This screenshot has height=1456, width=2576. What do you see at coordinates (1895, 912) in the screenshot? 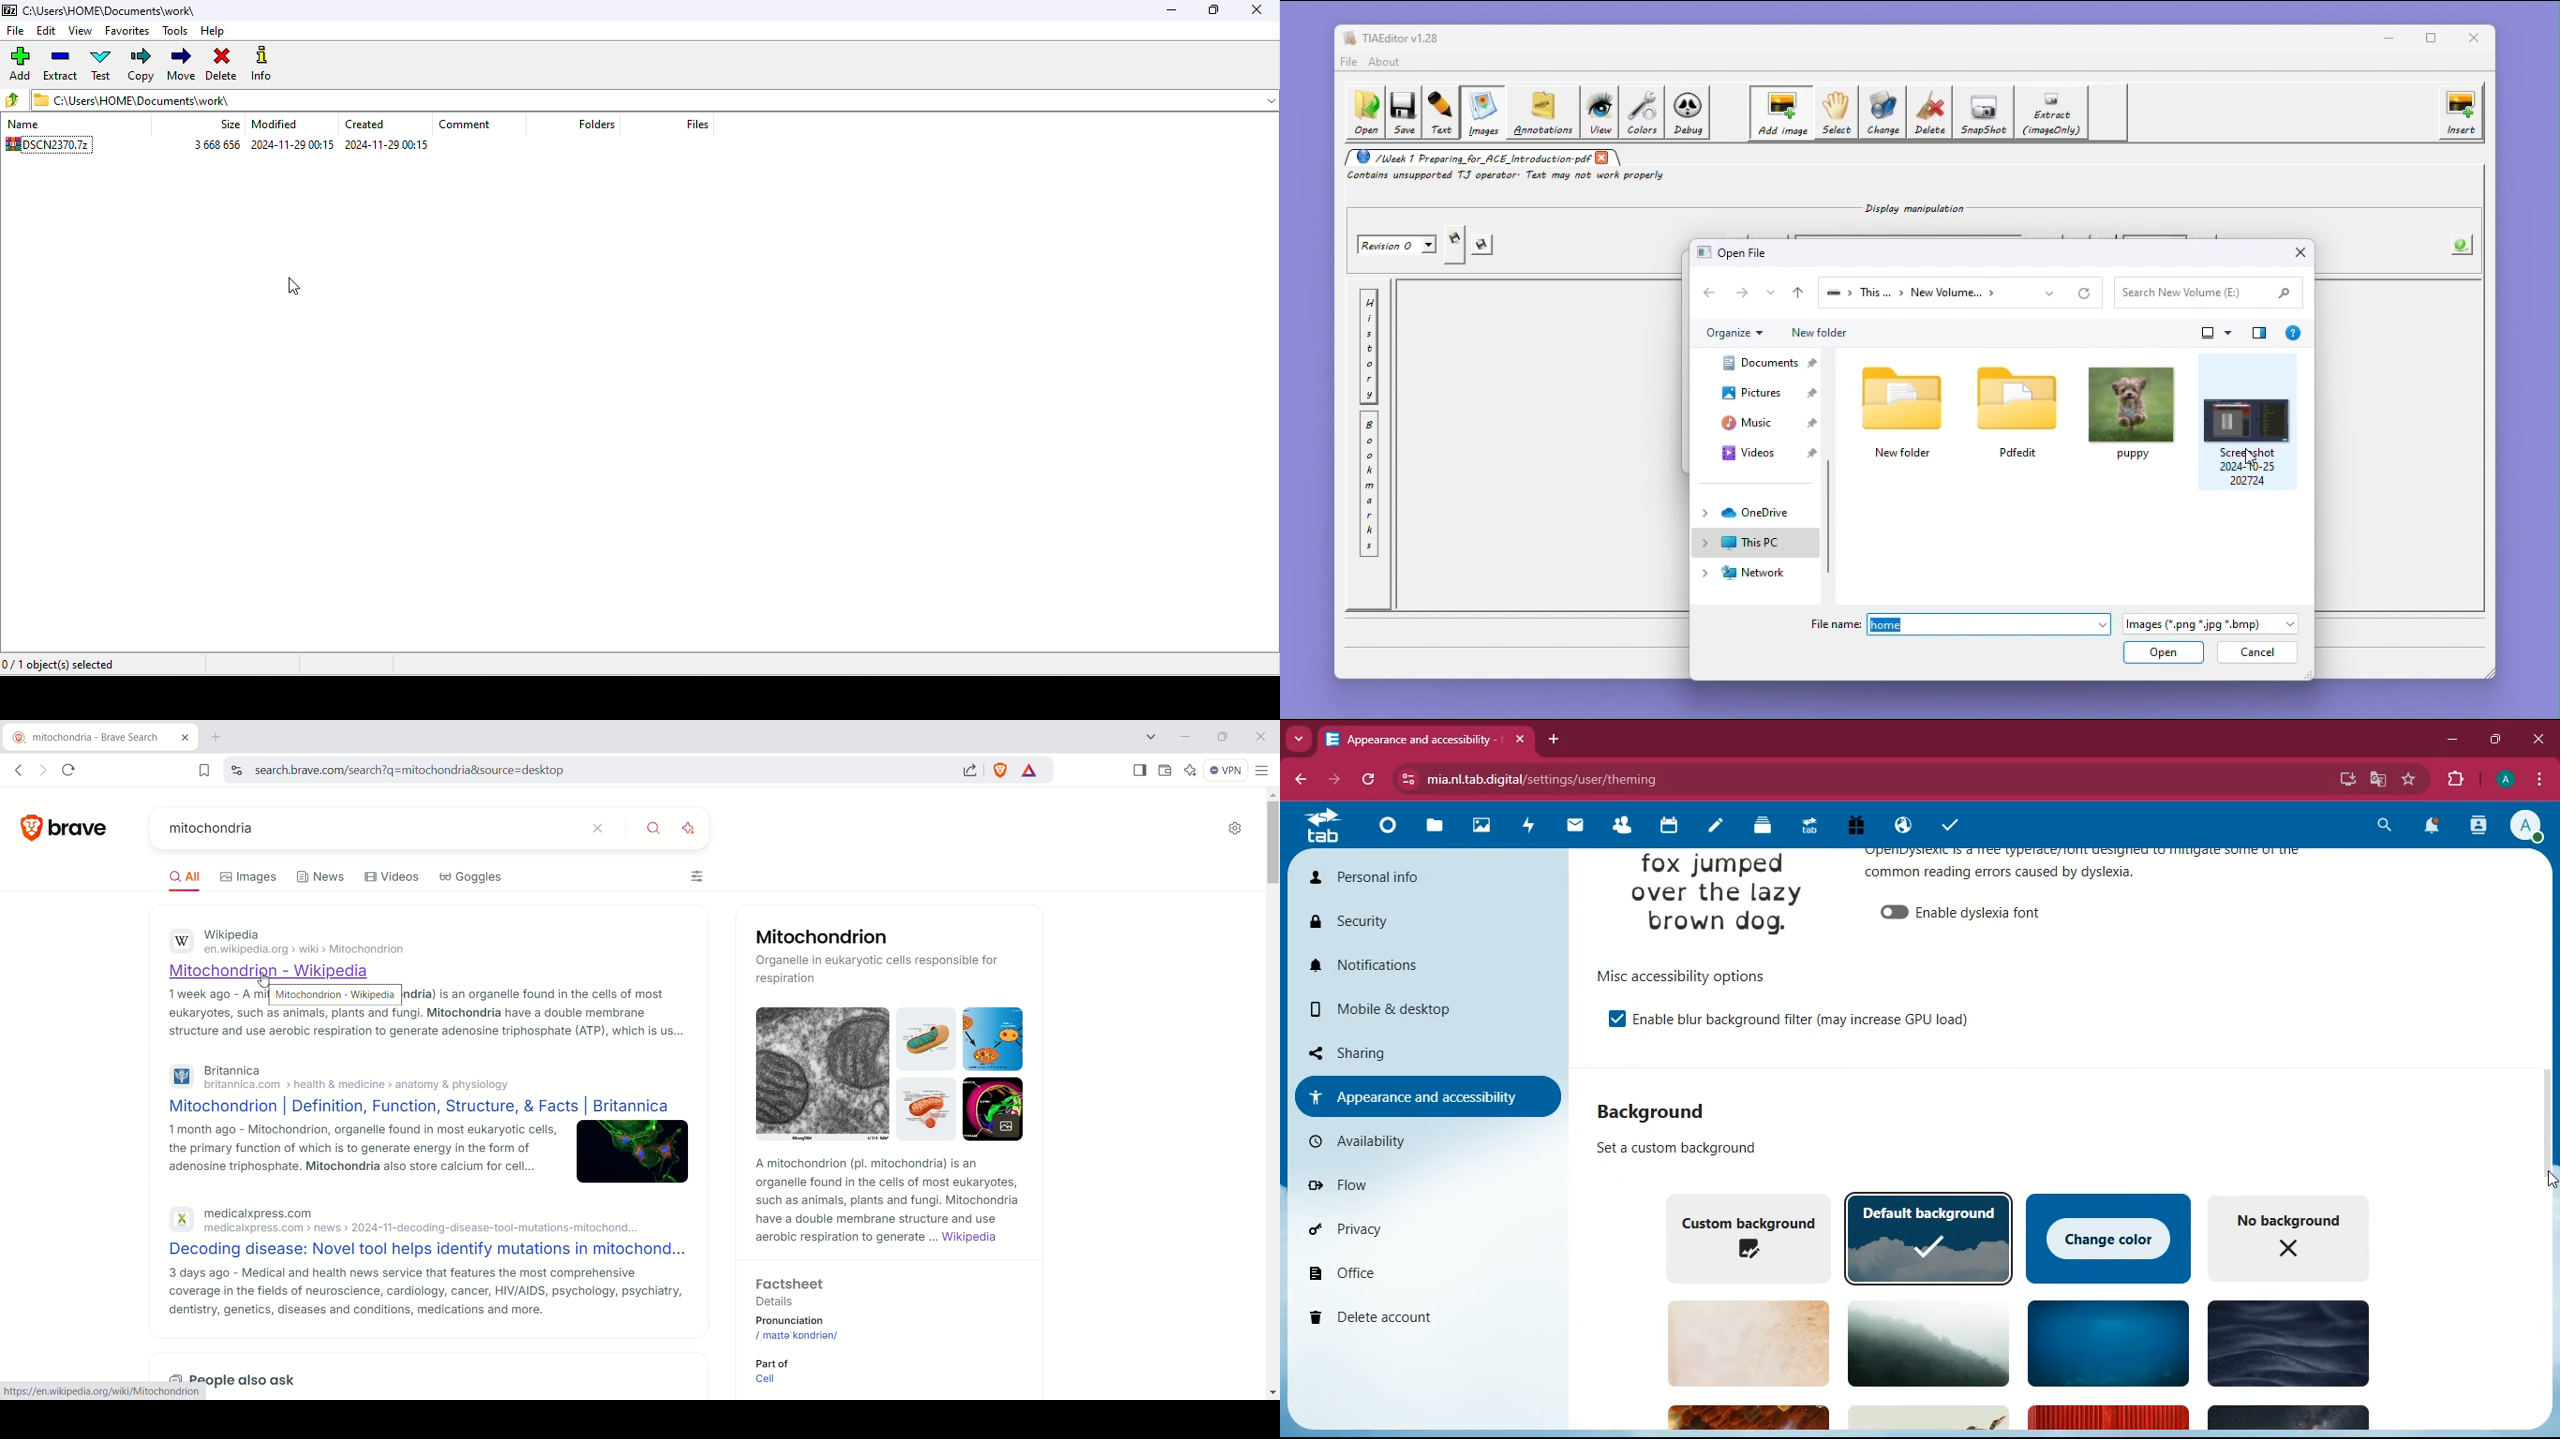
I see `off` at bounding box center [1895, 912].